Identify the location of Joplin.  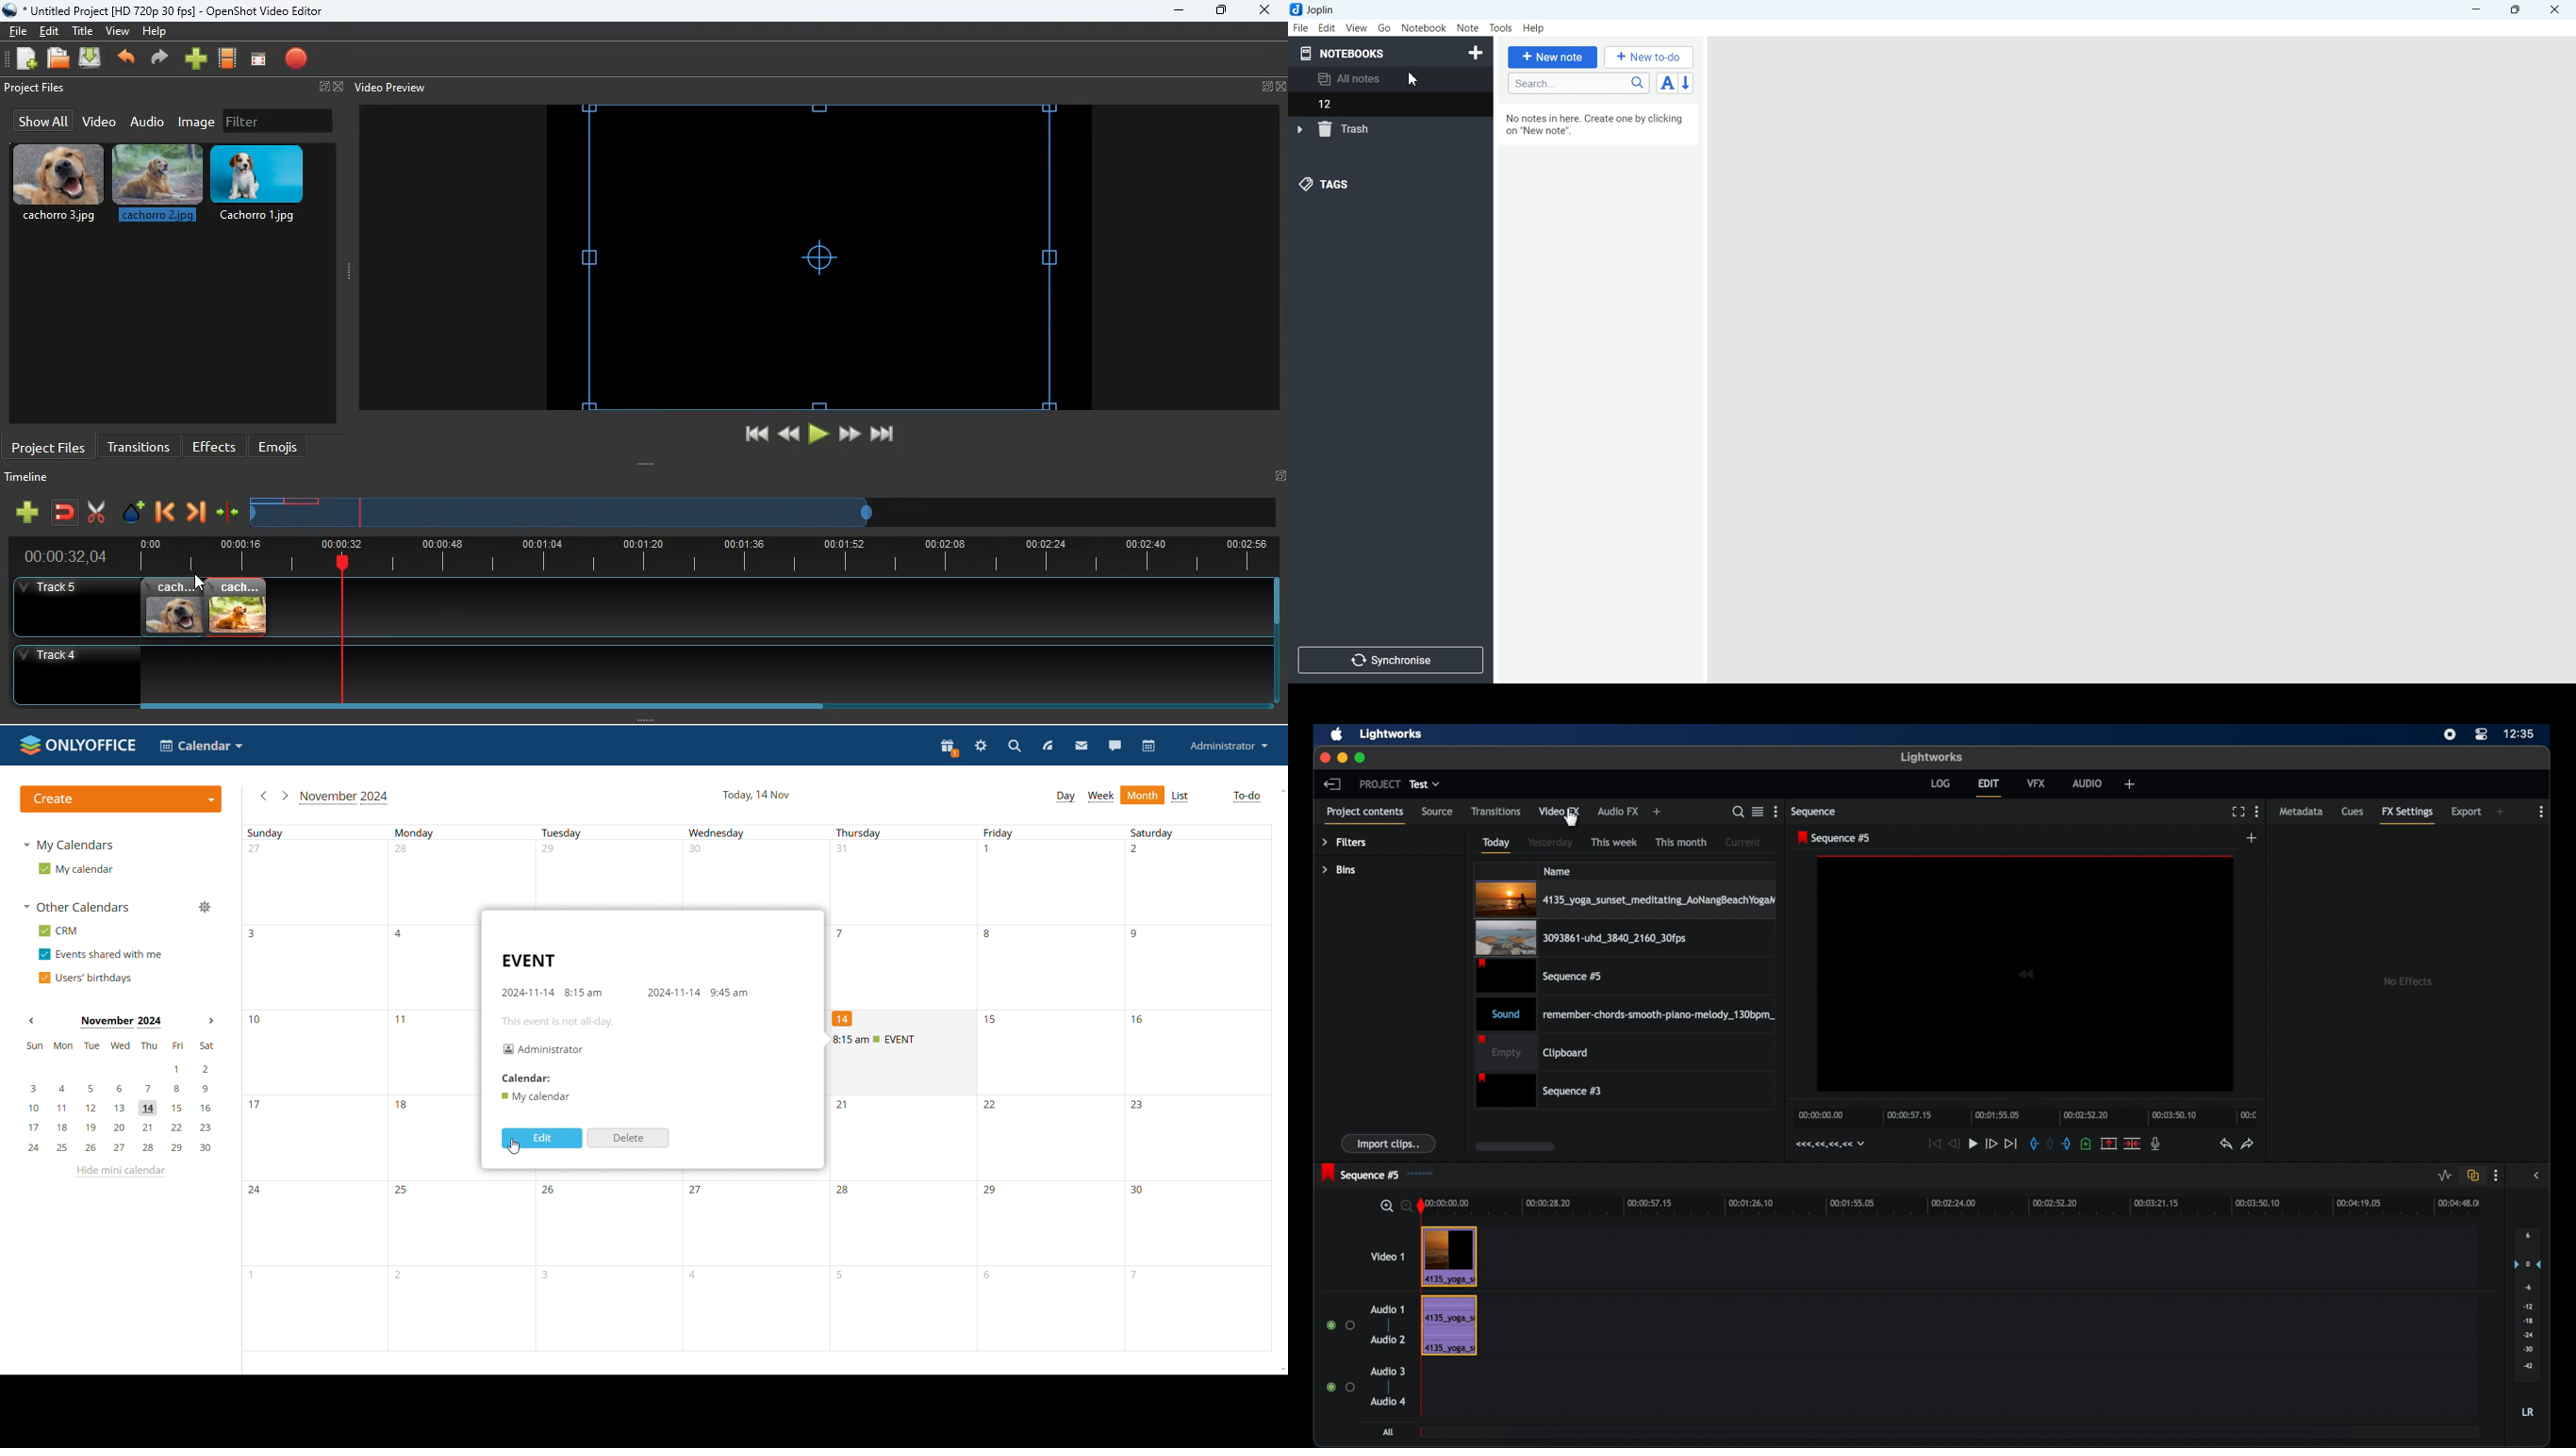
(1317, 9).